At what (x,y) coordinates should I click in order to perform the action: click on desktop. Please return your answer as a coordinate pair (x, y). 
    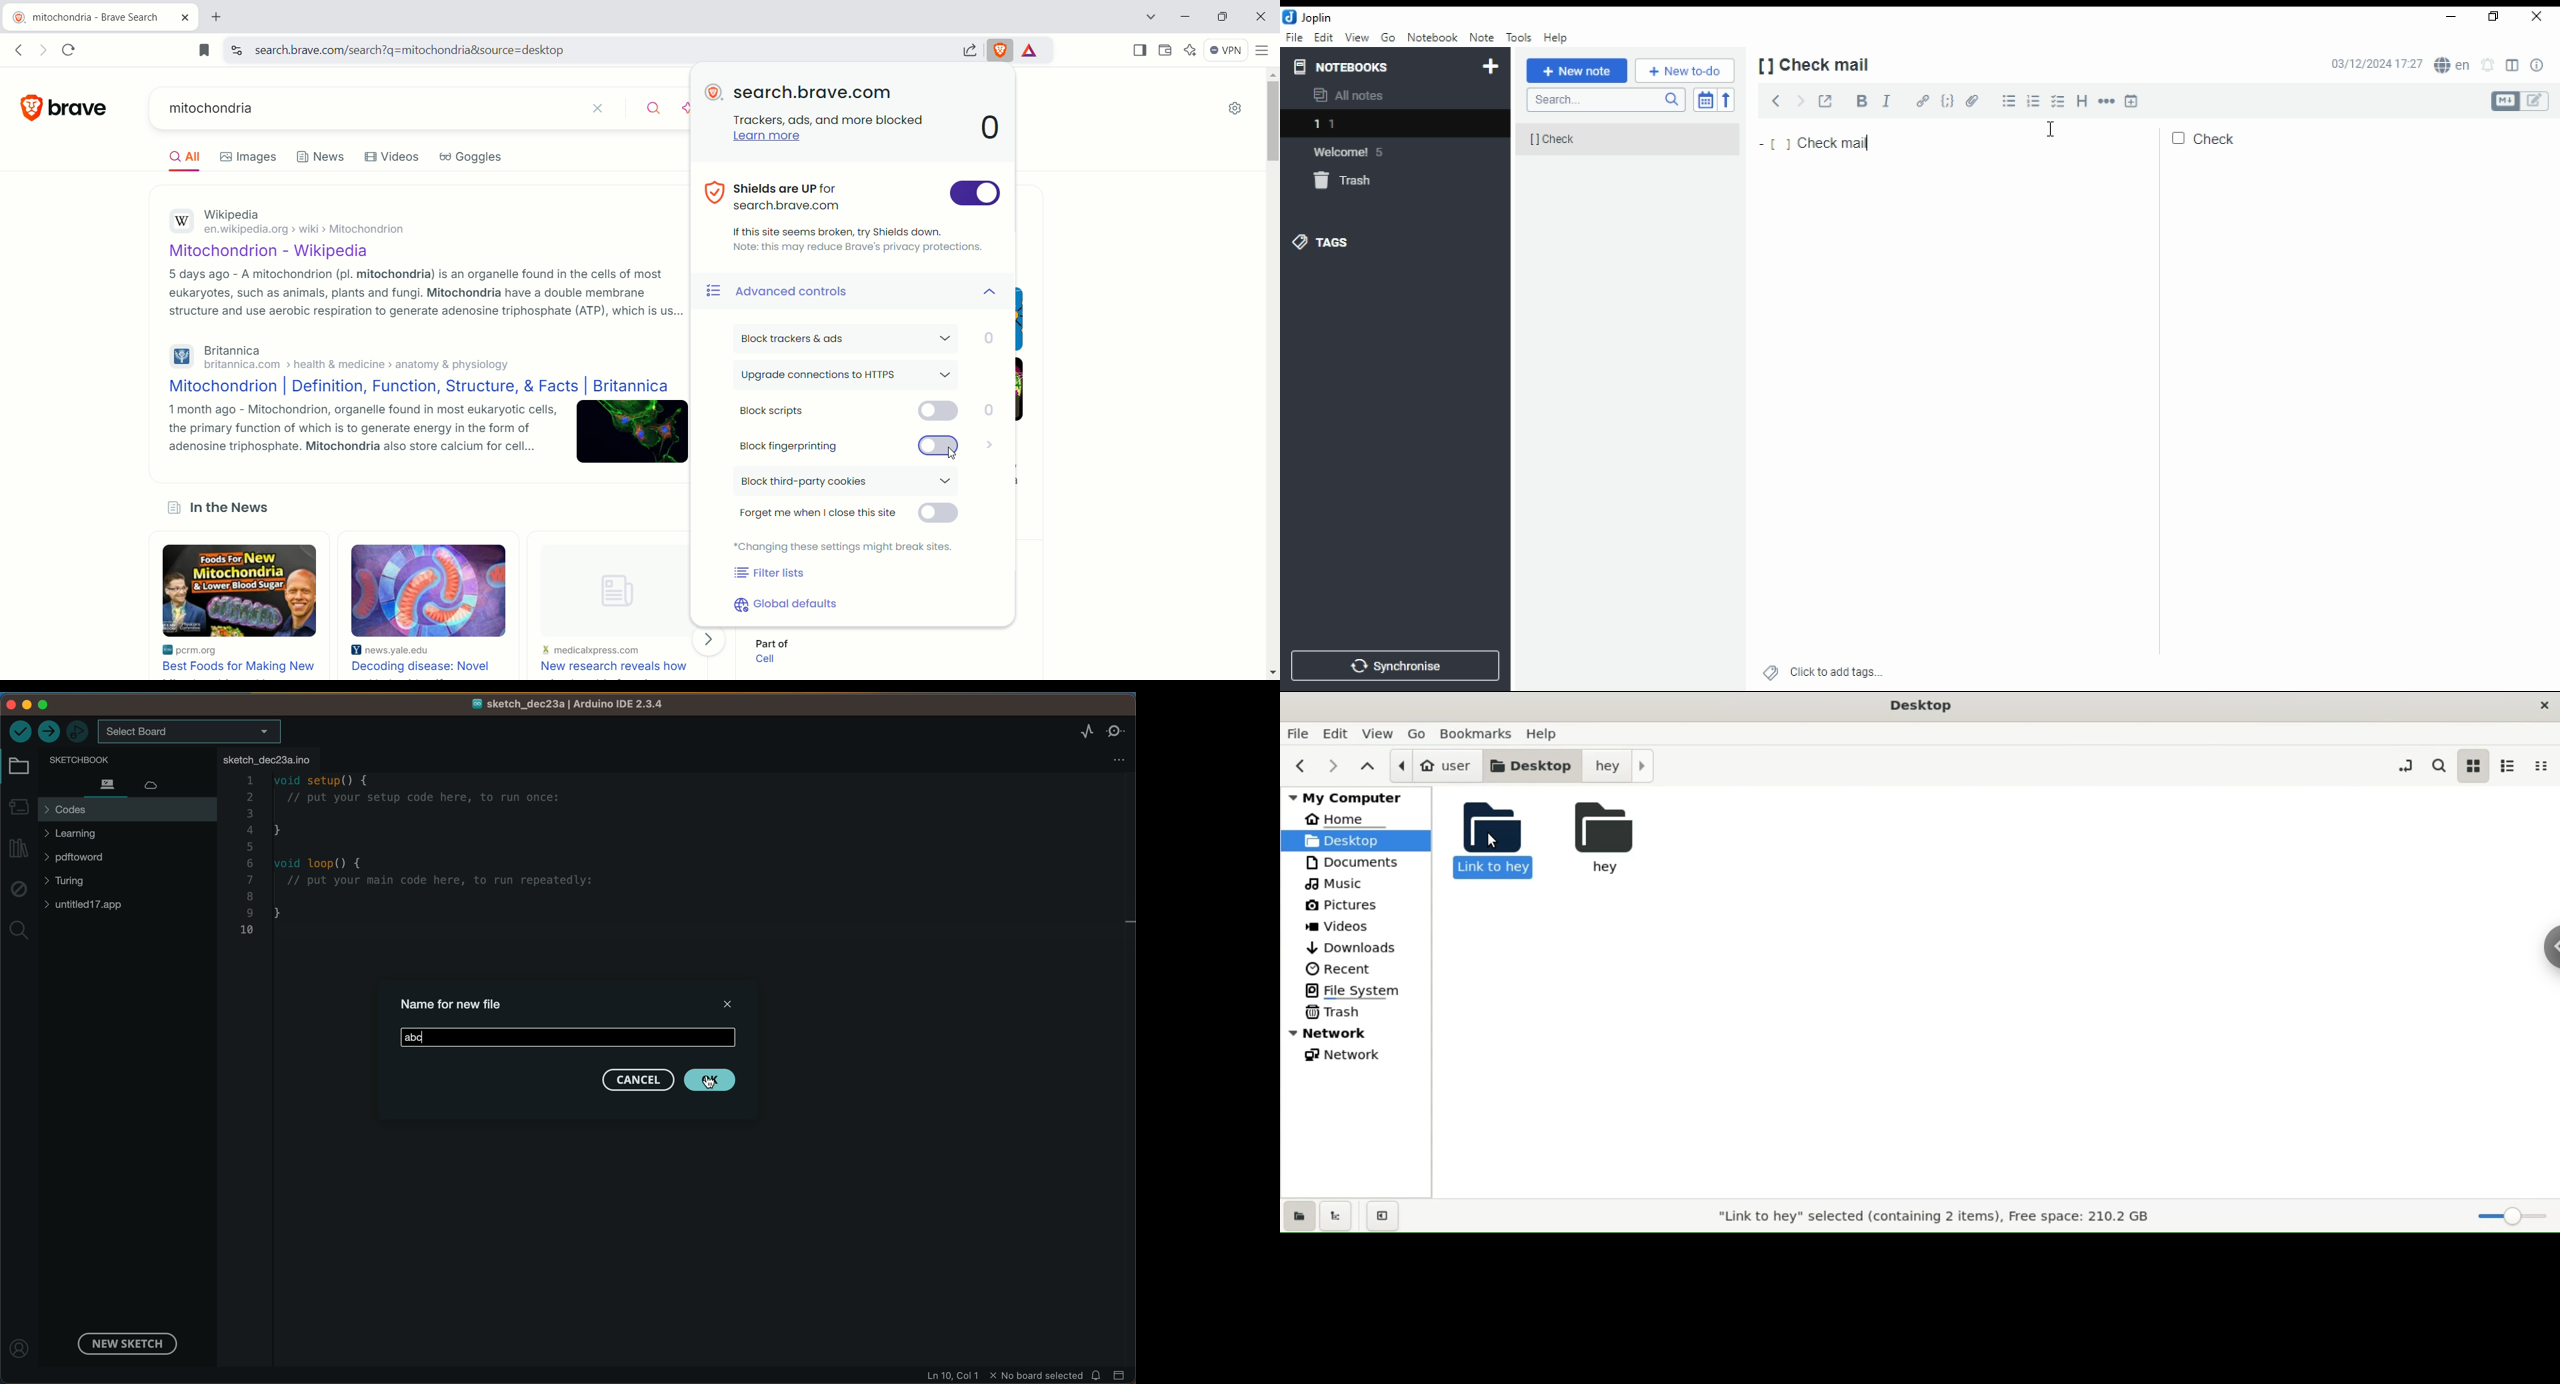
    Looking at the image, I should click on (1532, 765).